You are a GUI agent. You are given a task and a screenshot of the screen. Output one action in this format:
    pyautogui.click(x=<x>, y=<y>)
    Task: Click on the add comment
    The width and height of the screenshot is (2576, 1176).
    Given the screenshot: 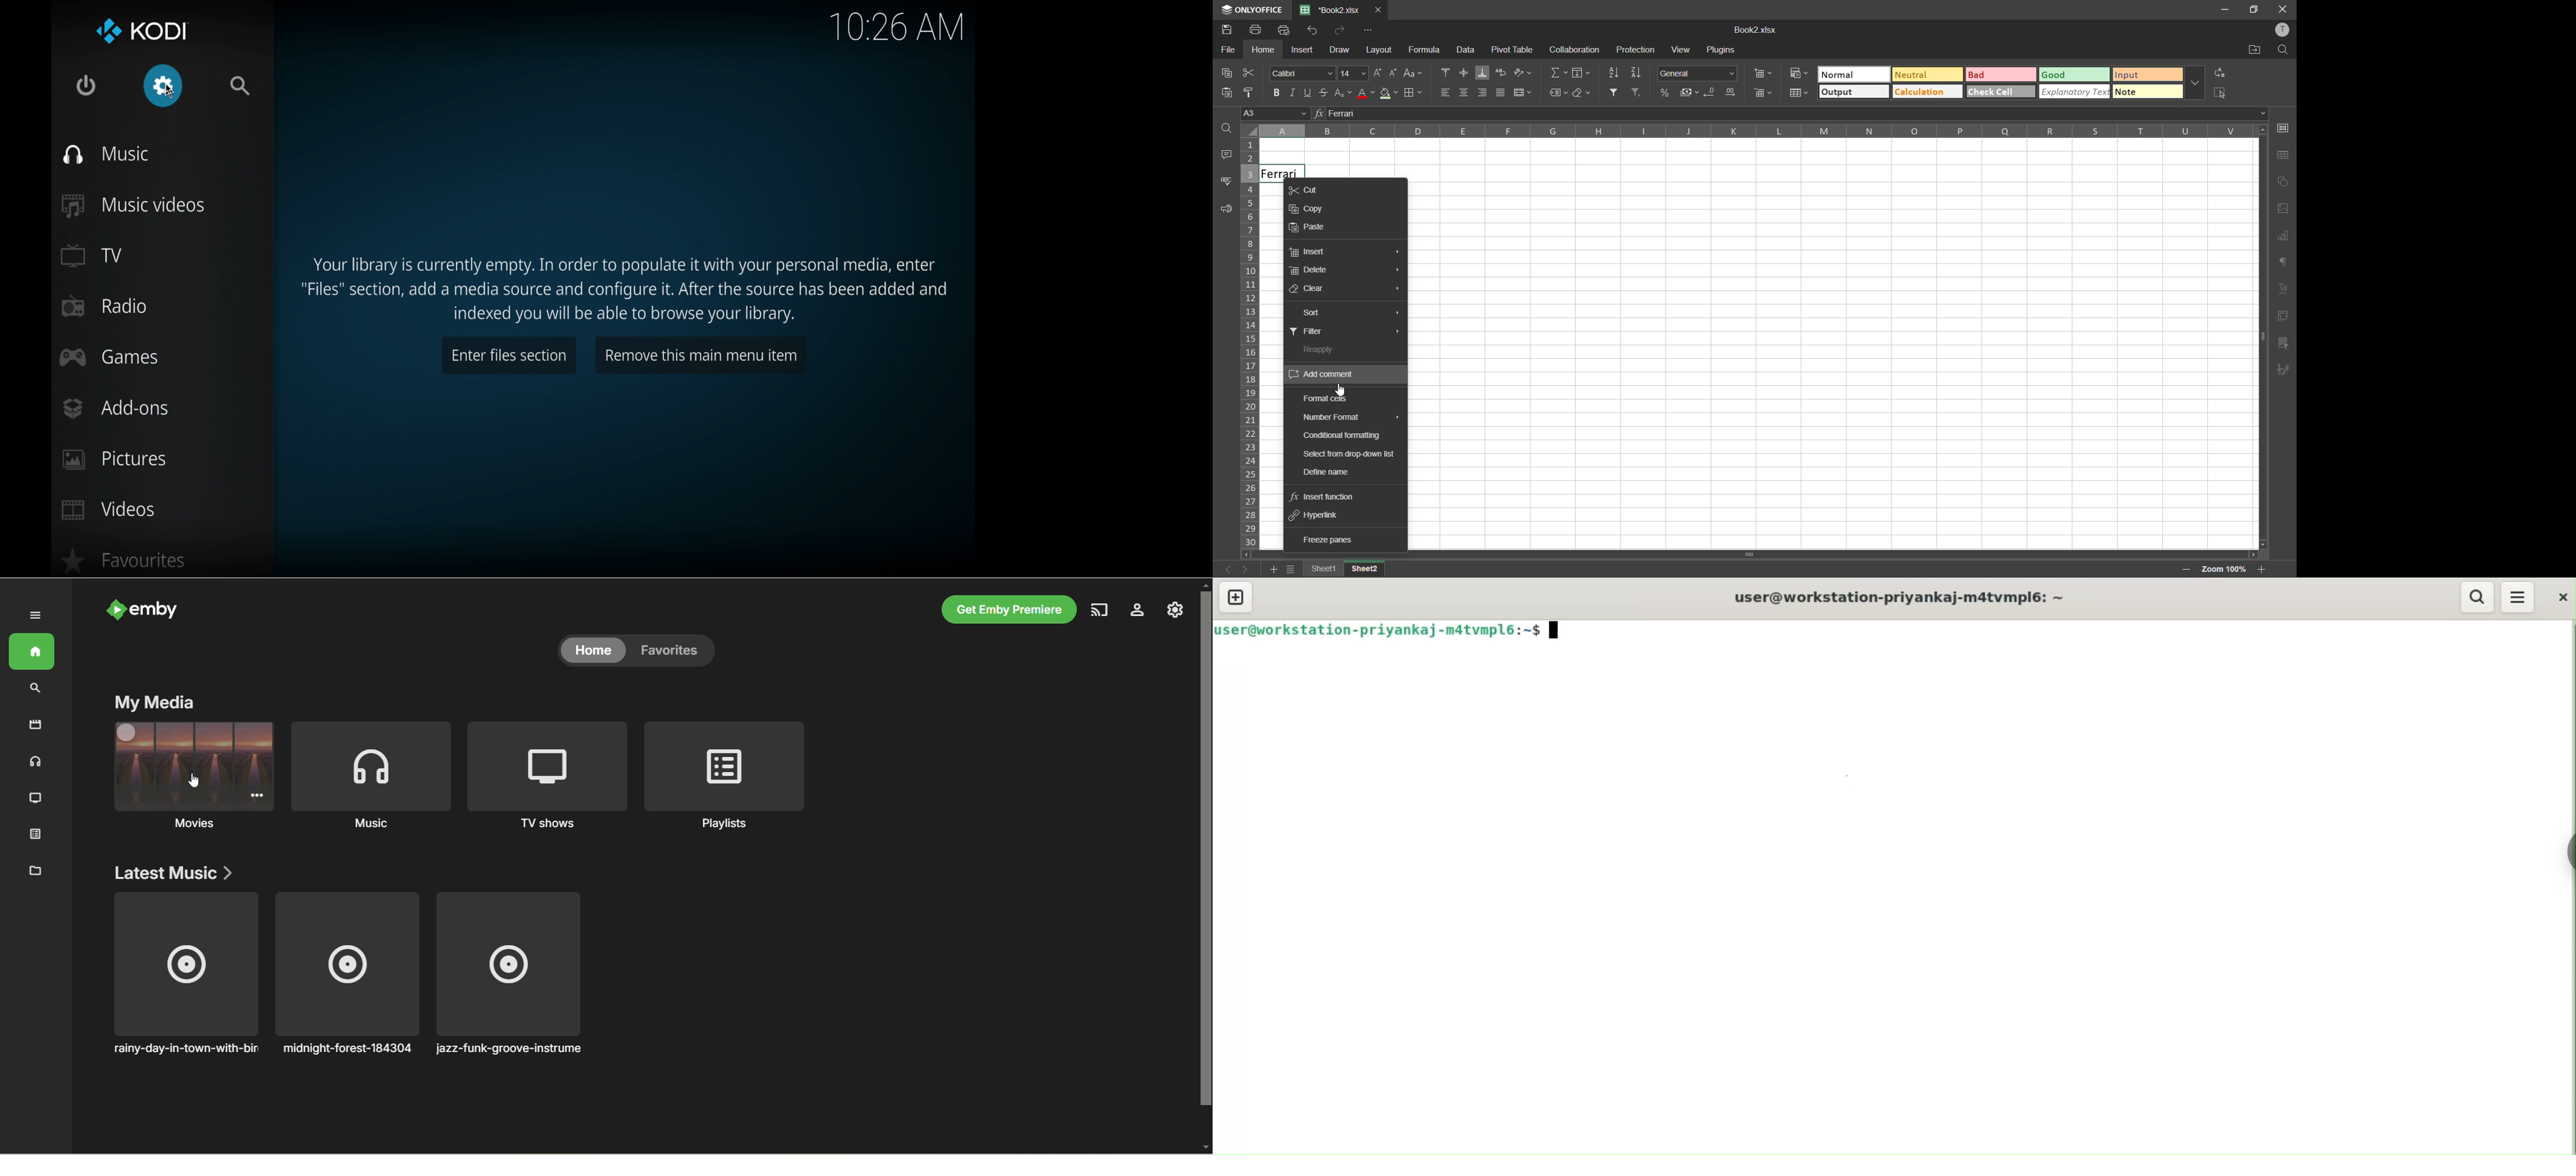 What is the action you would take?
    pyautogui.click(x=1327, y=375)
    